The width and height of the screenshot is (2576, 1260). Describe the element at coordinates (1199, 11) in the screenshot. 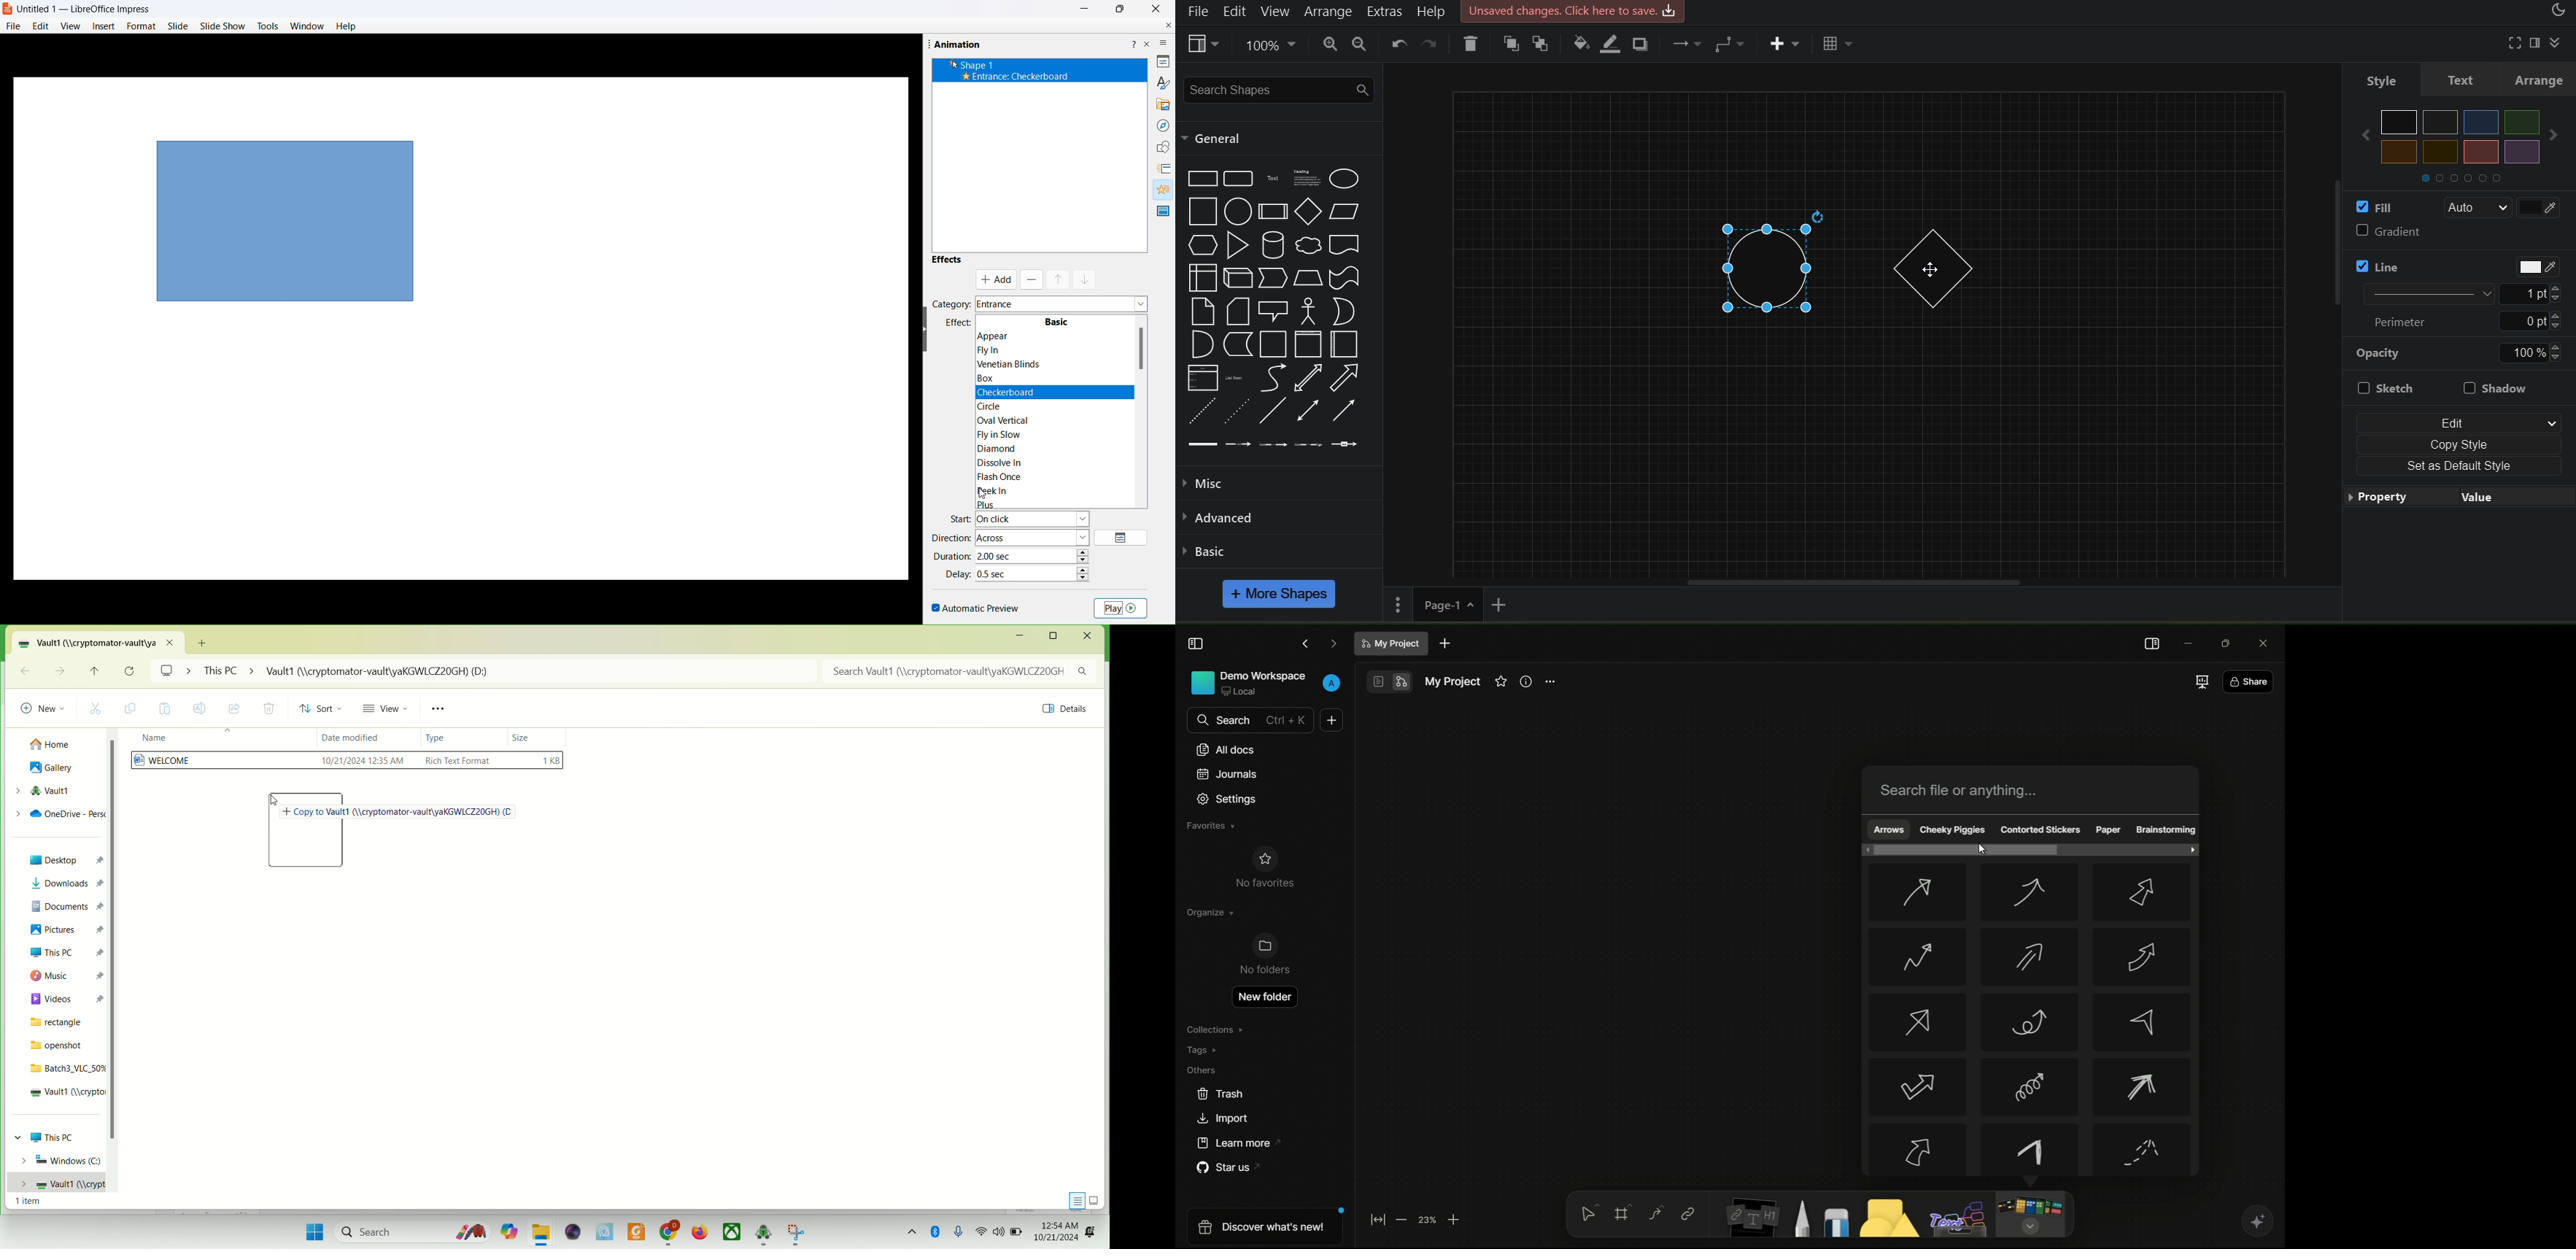

I see `file` at that location.